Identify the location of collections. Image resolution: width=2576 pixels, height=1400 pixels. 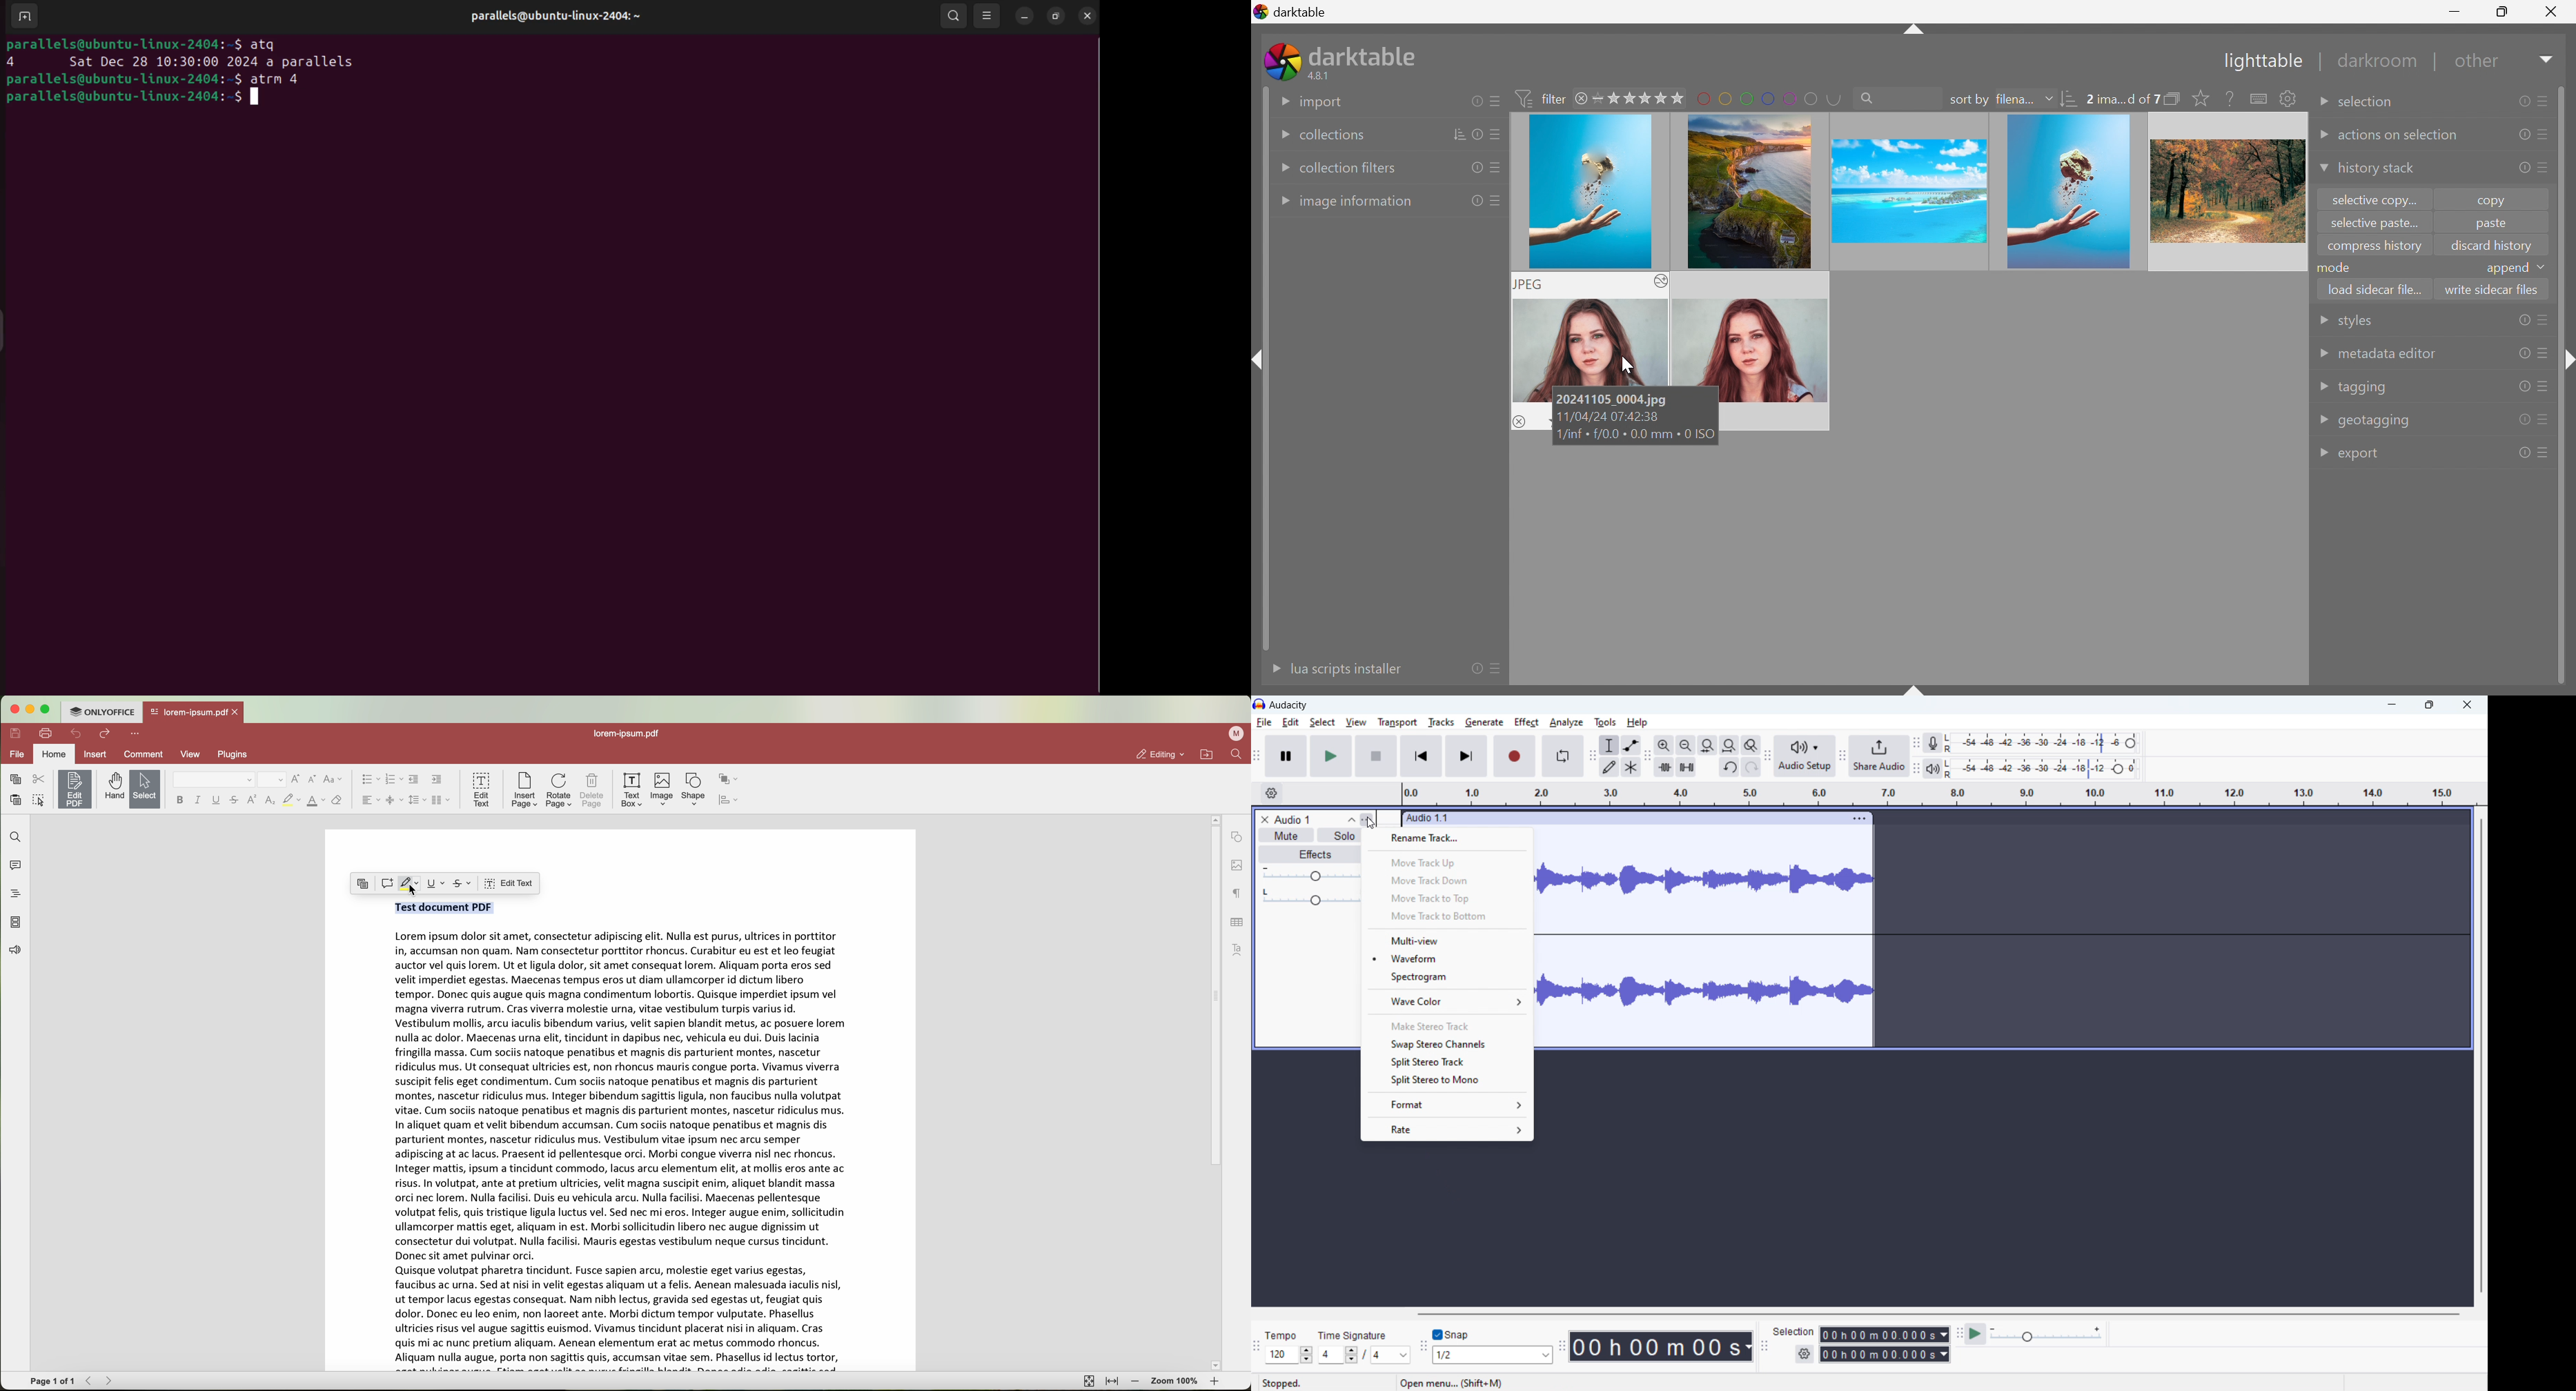
(1331, 136).